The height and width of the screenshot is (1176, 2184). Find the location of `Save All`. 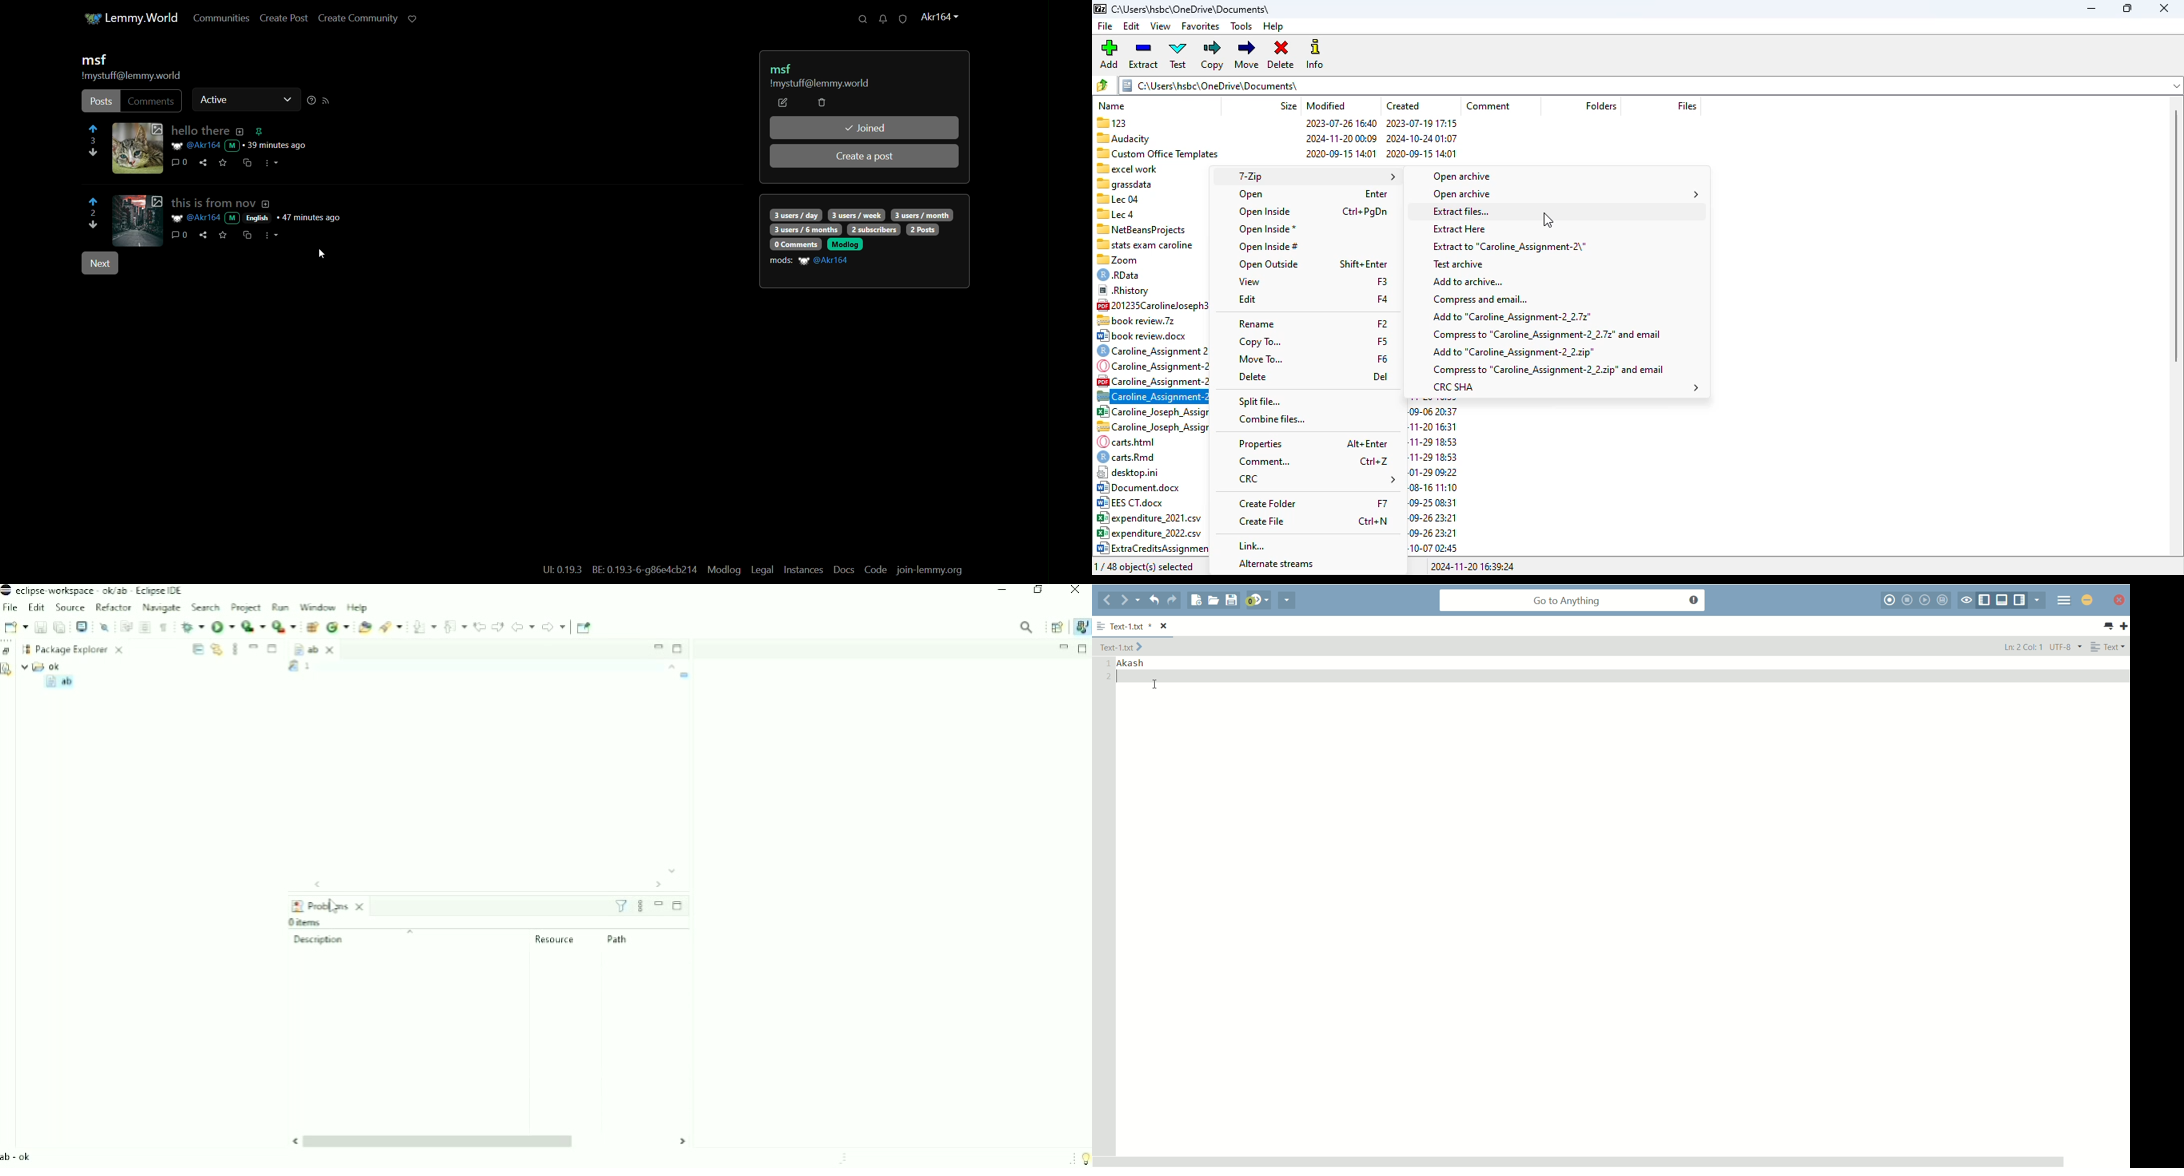

Save All is located at coordinates (59, 627).